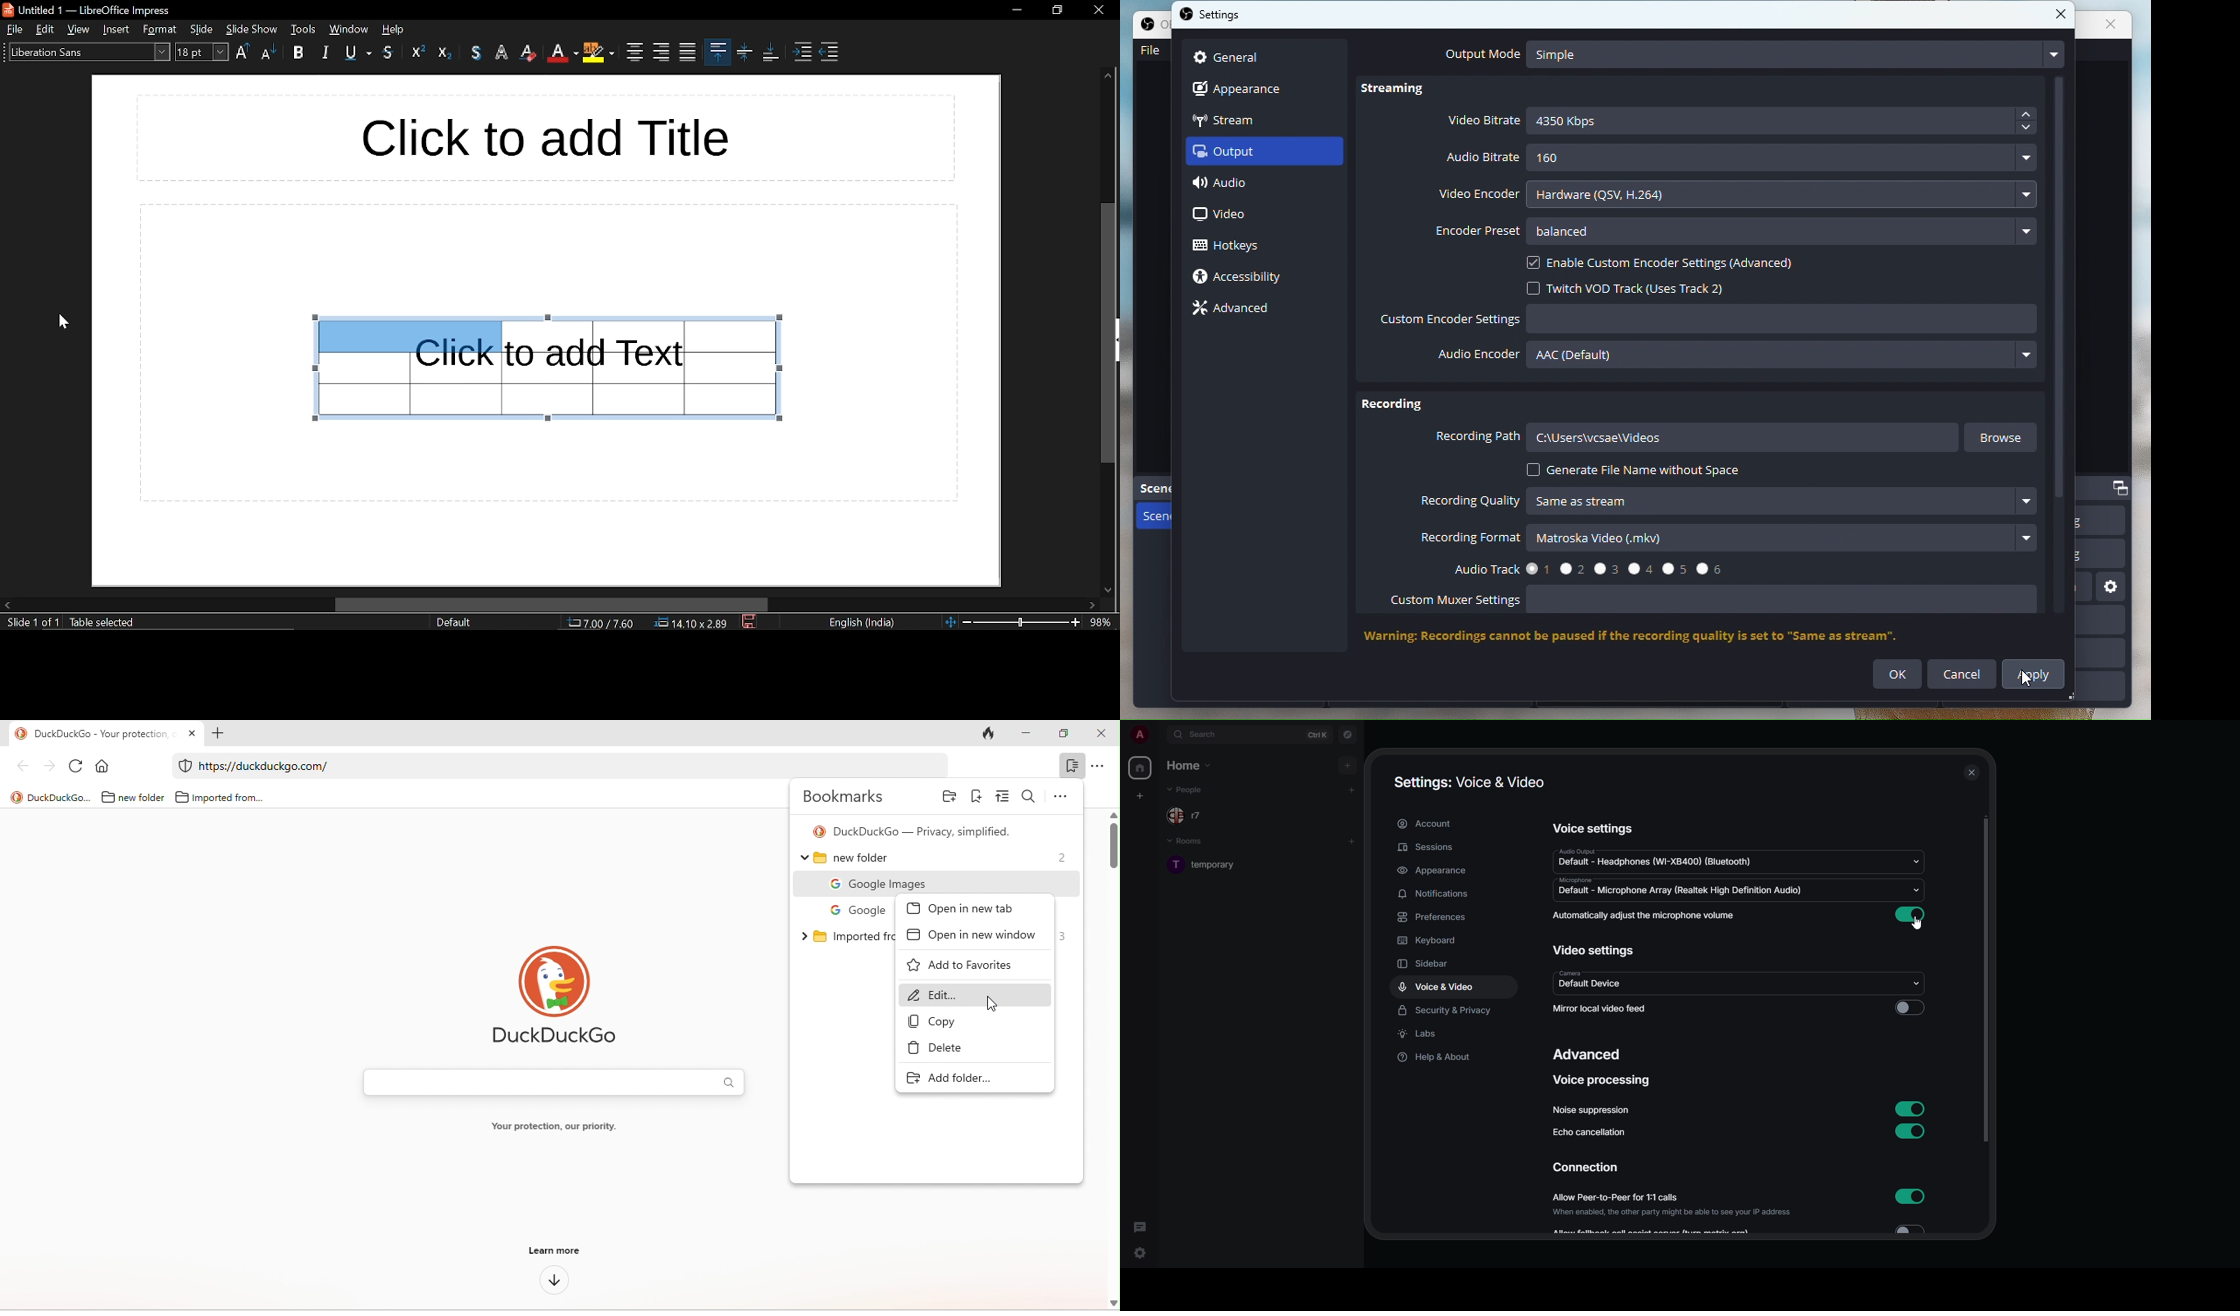  Describe the element at coordinates (1743, 158) in the screenshot. I see `Audio bitrate` at that location.